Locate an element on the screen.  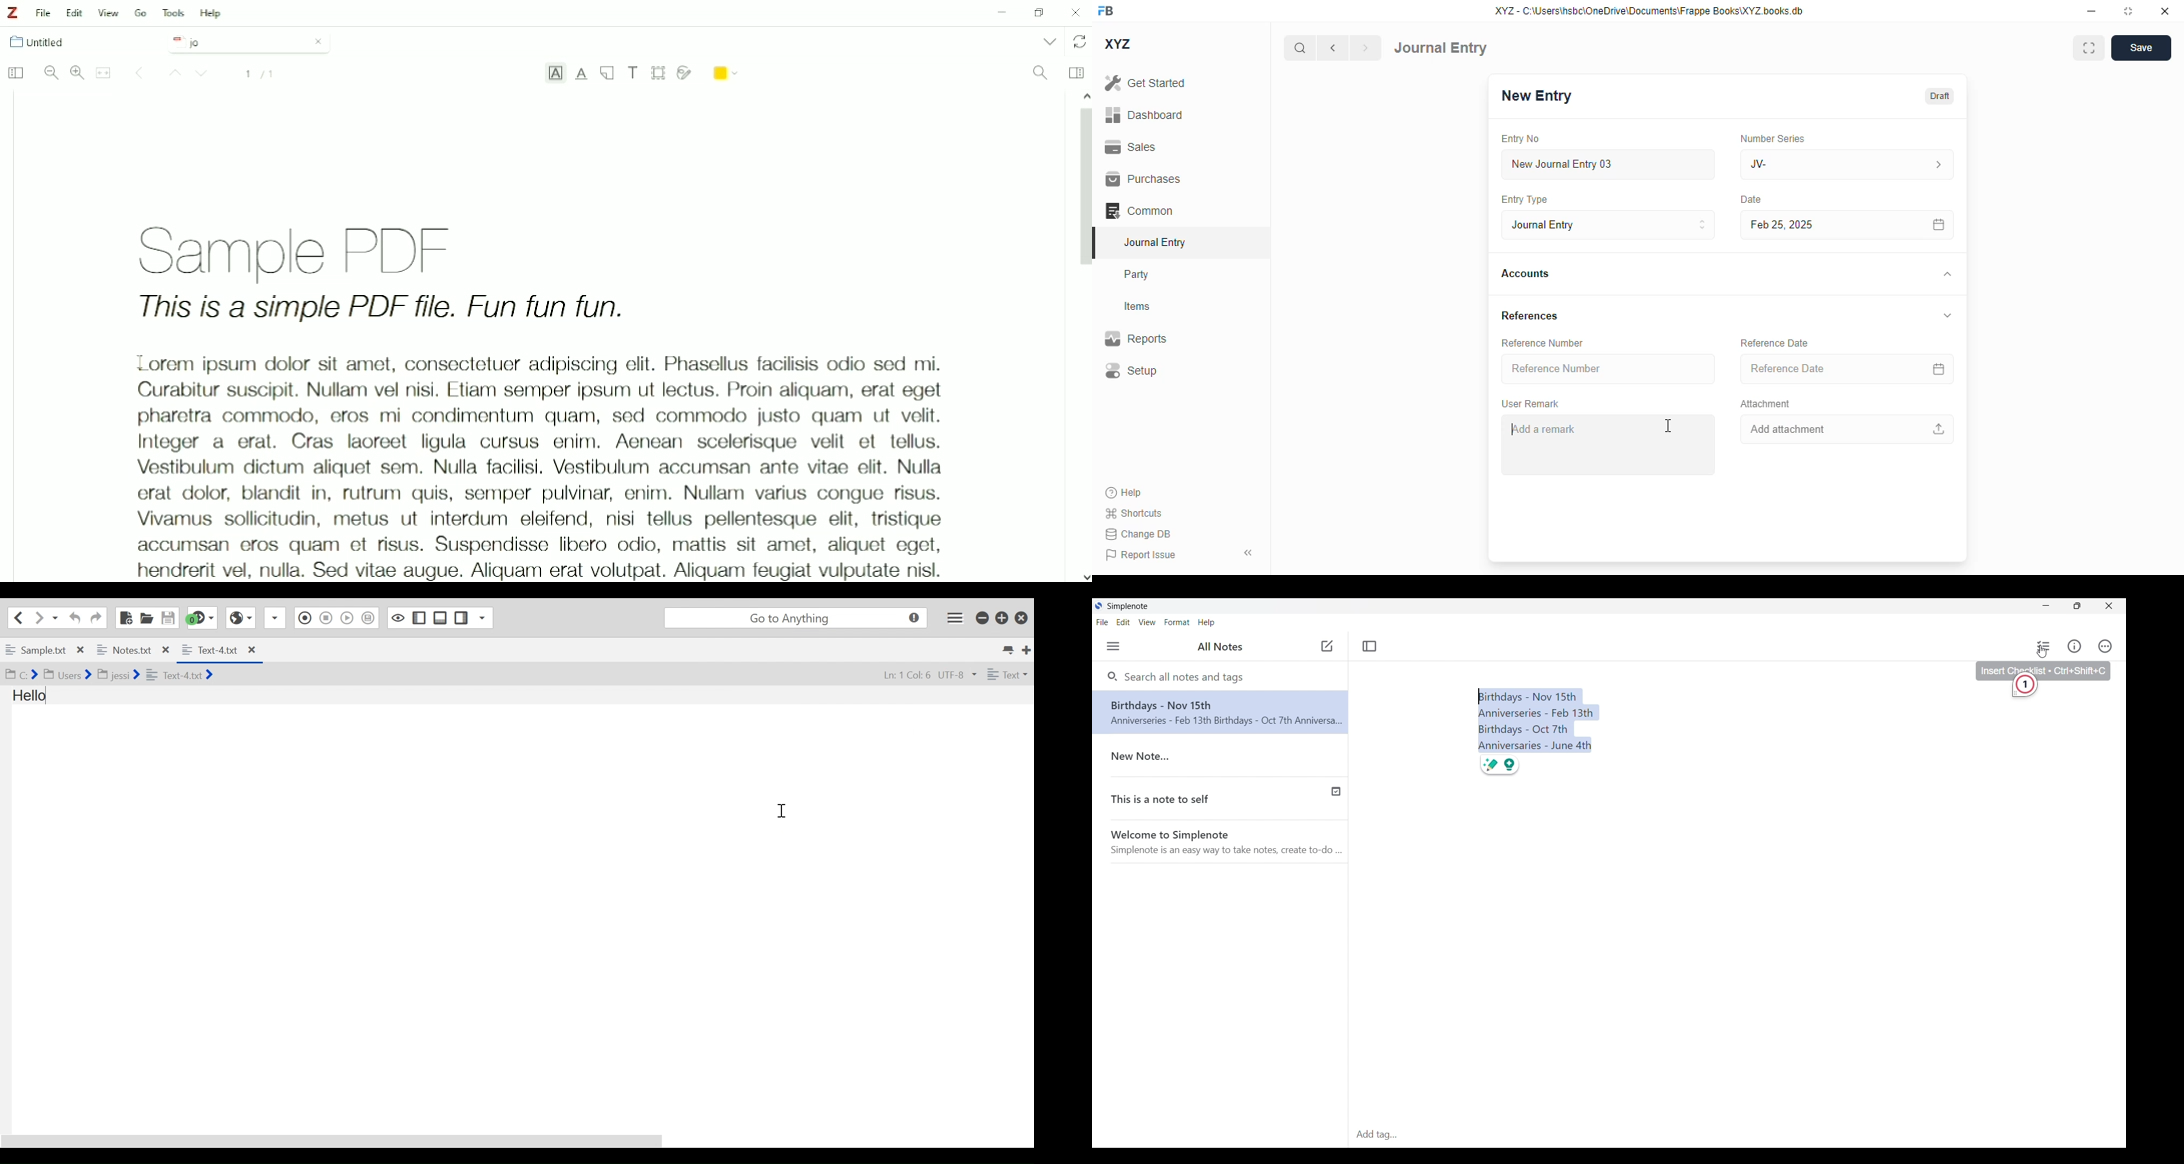
reference data is located at coordinates (1775, 343).